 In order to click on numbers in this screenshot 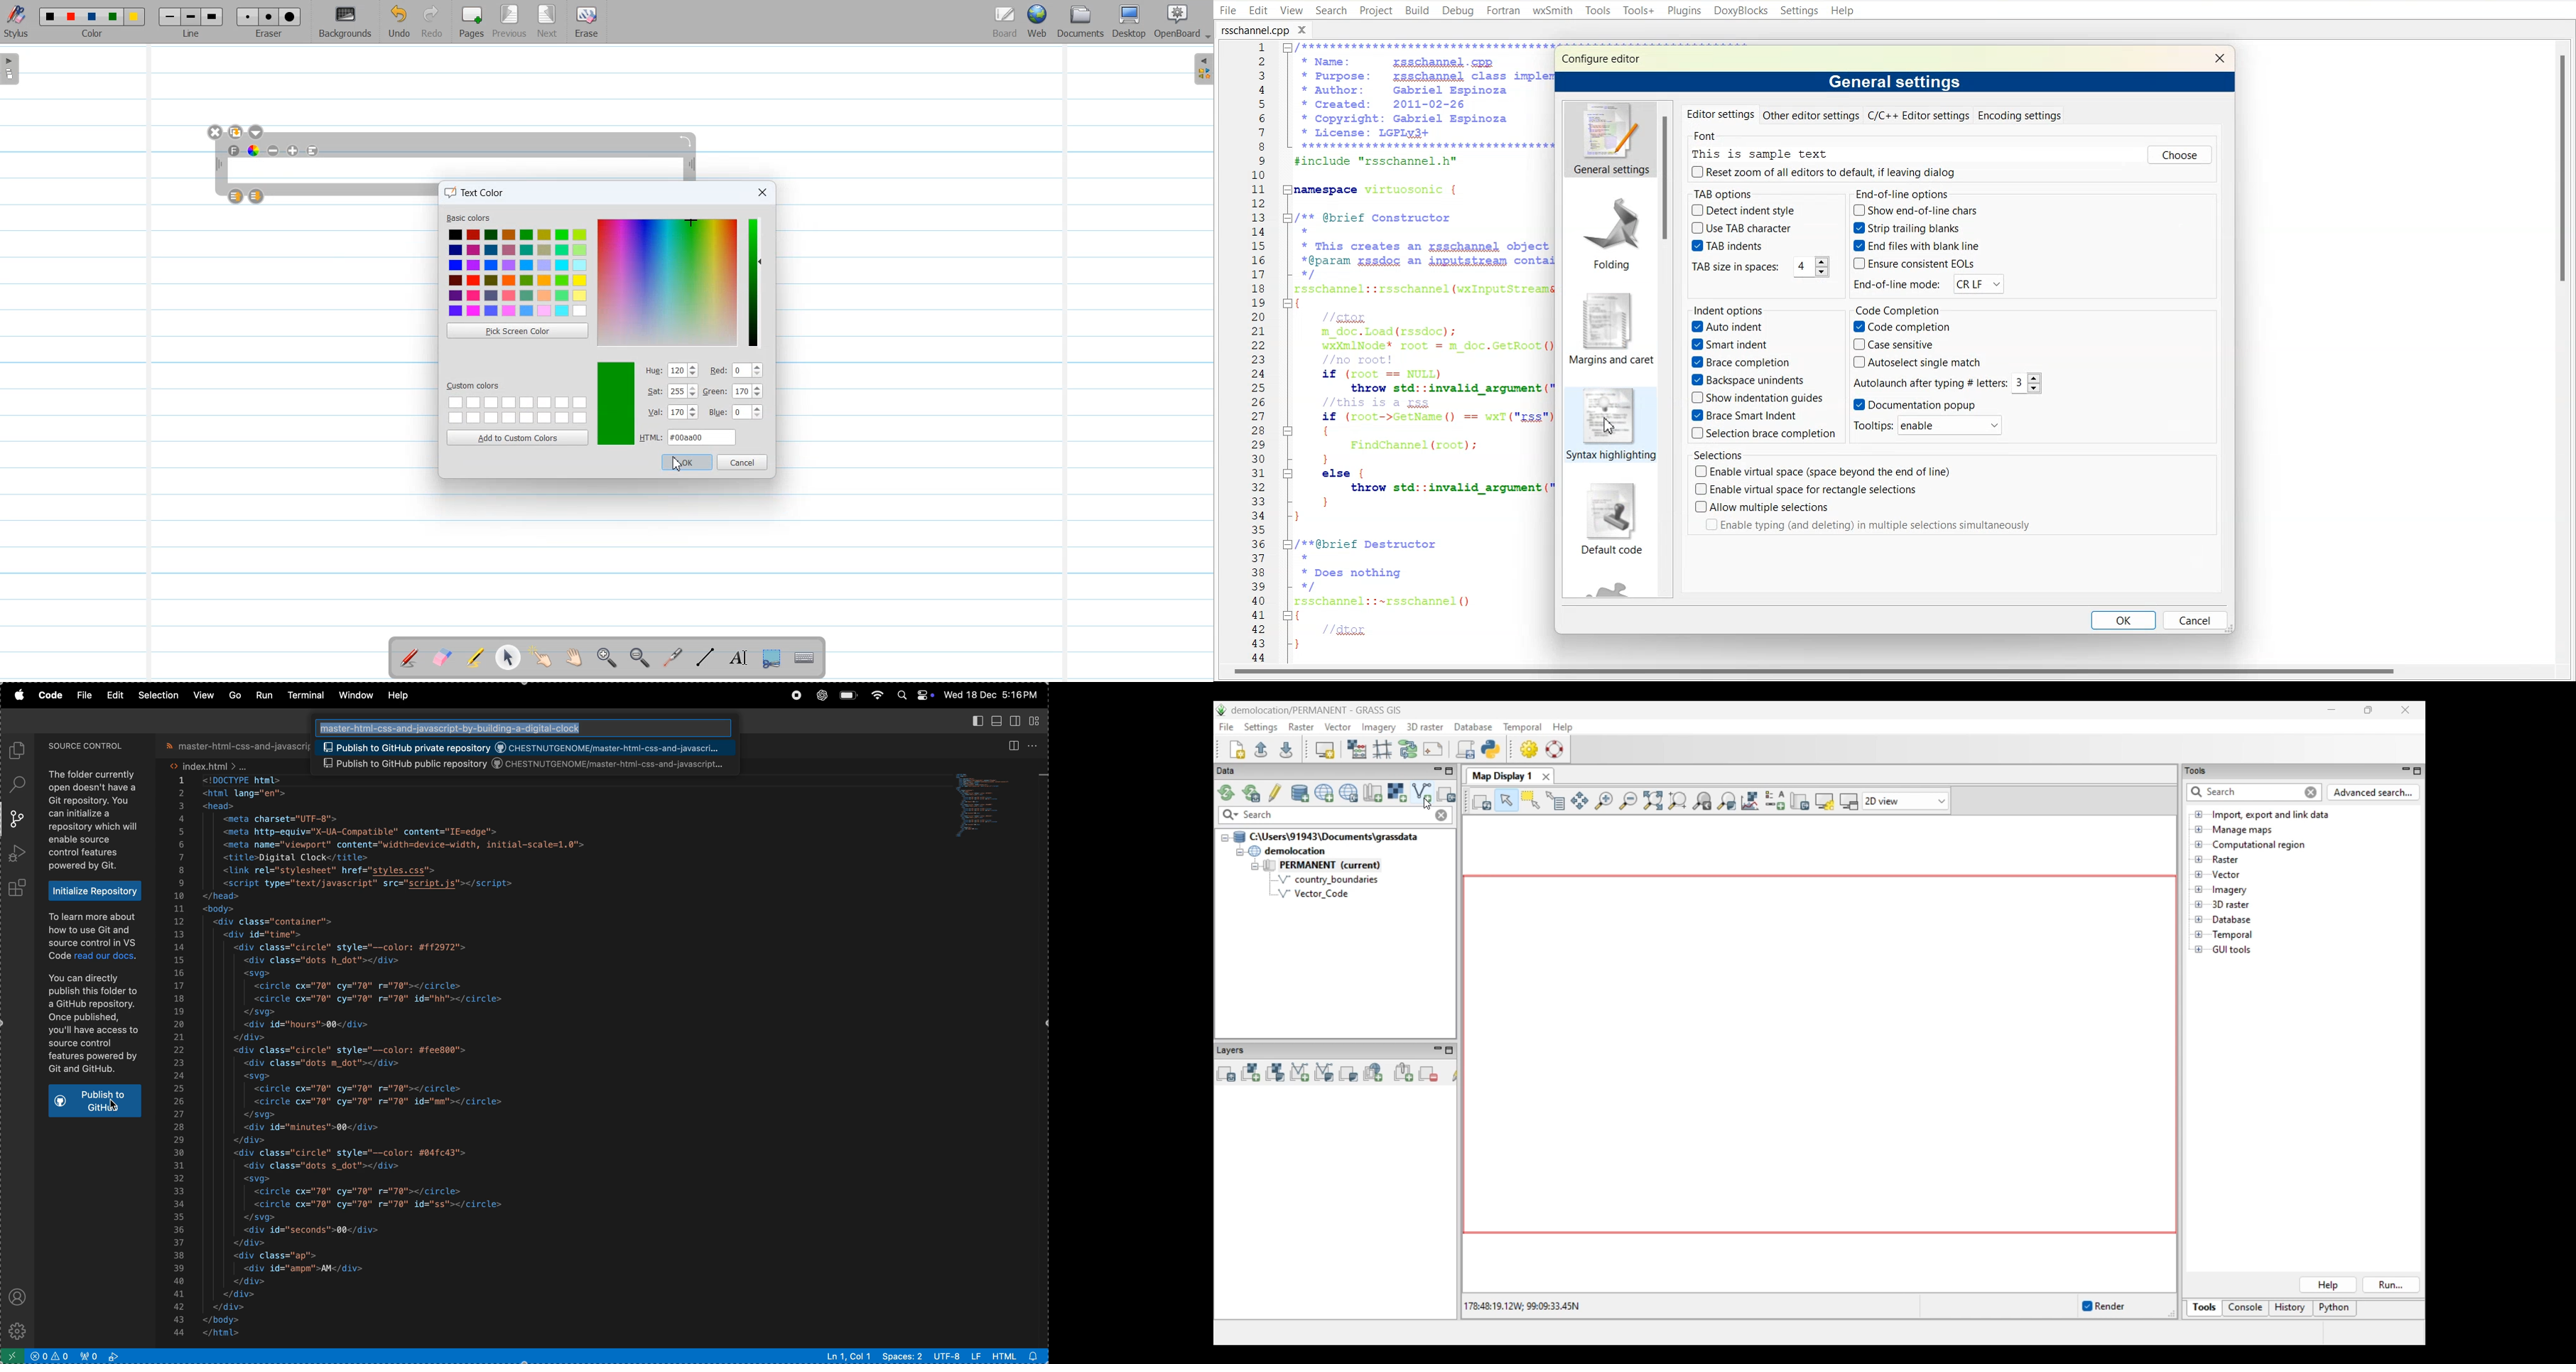, I will do `click(181, 1059)`.